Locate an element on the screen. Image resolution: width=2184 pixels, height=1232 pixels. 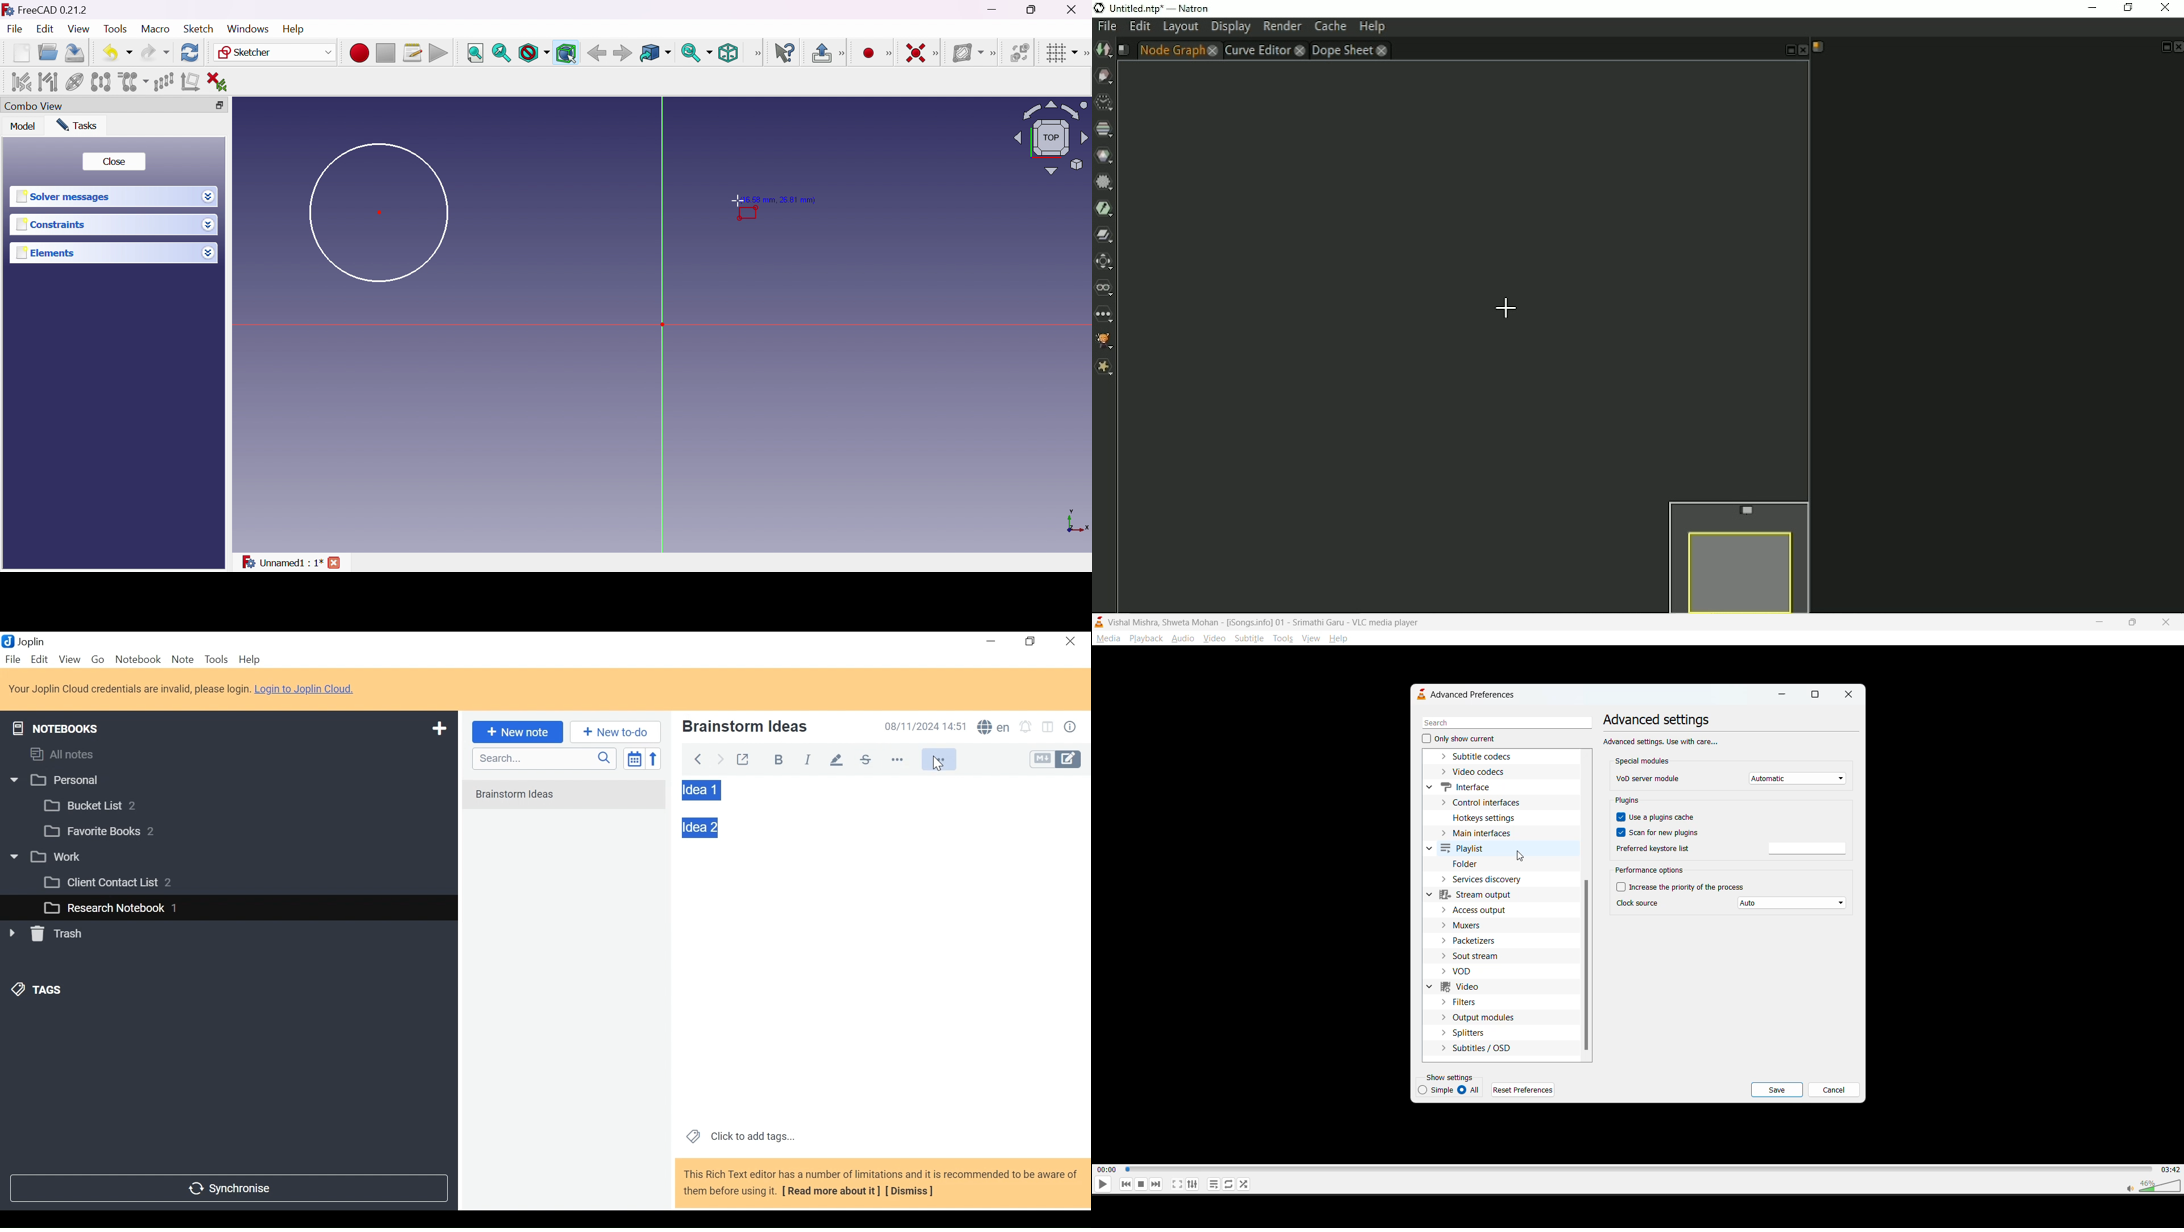
Help is located at coordinates (295, 29).